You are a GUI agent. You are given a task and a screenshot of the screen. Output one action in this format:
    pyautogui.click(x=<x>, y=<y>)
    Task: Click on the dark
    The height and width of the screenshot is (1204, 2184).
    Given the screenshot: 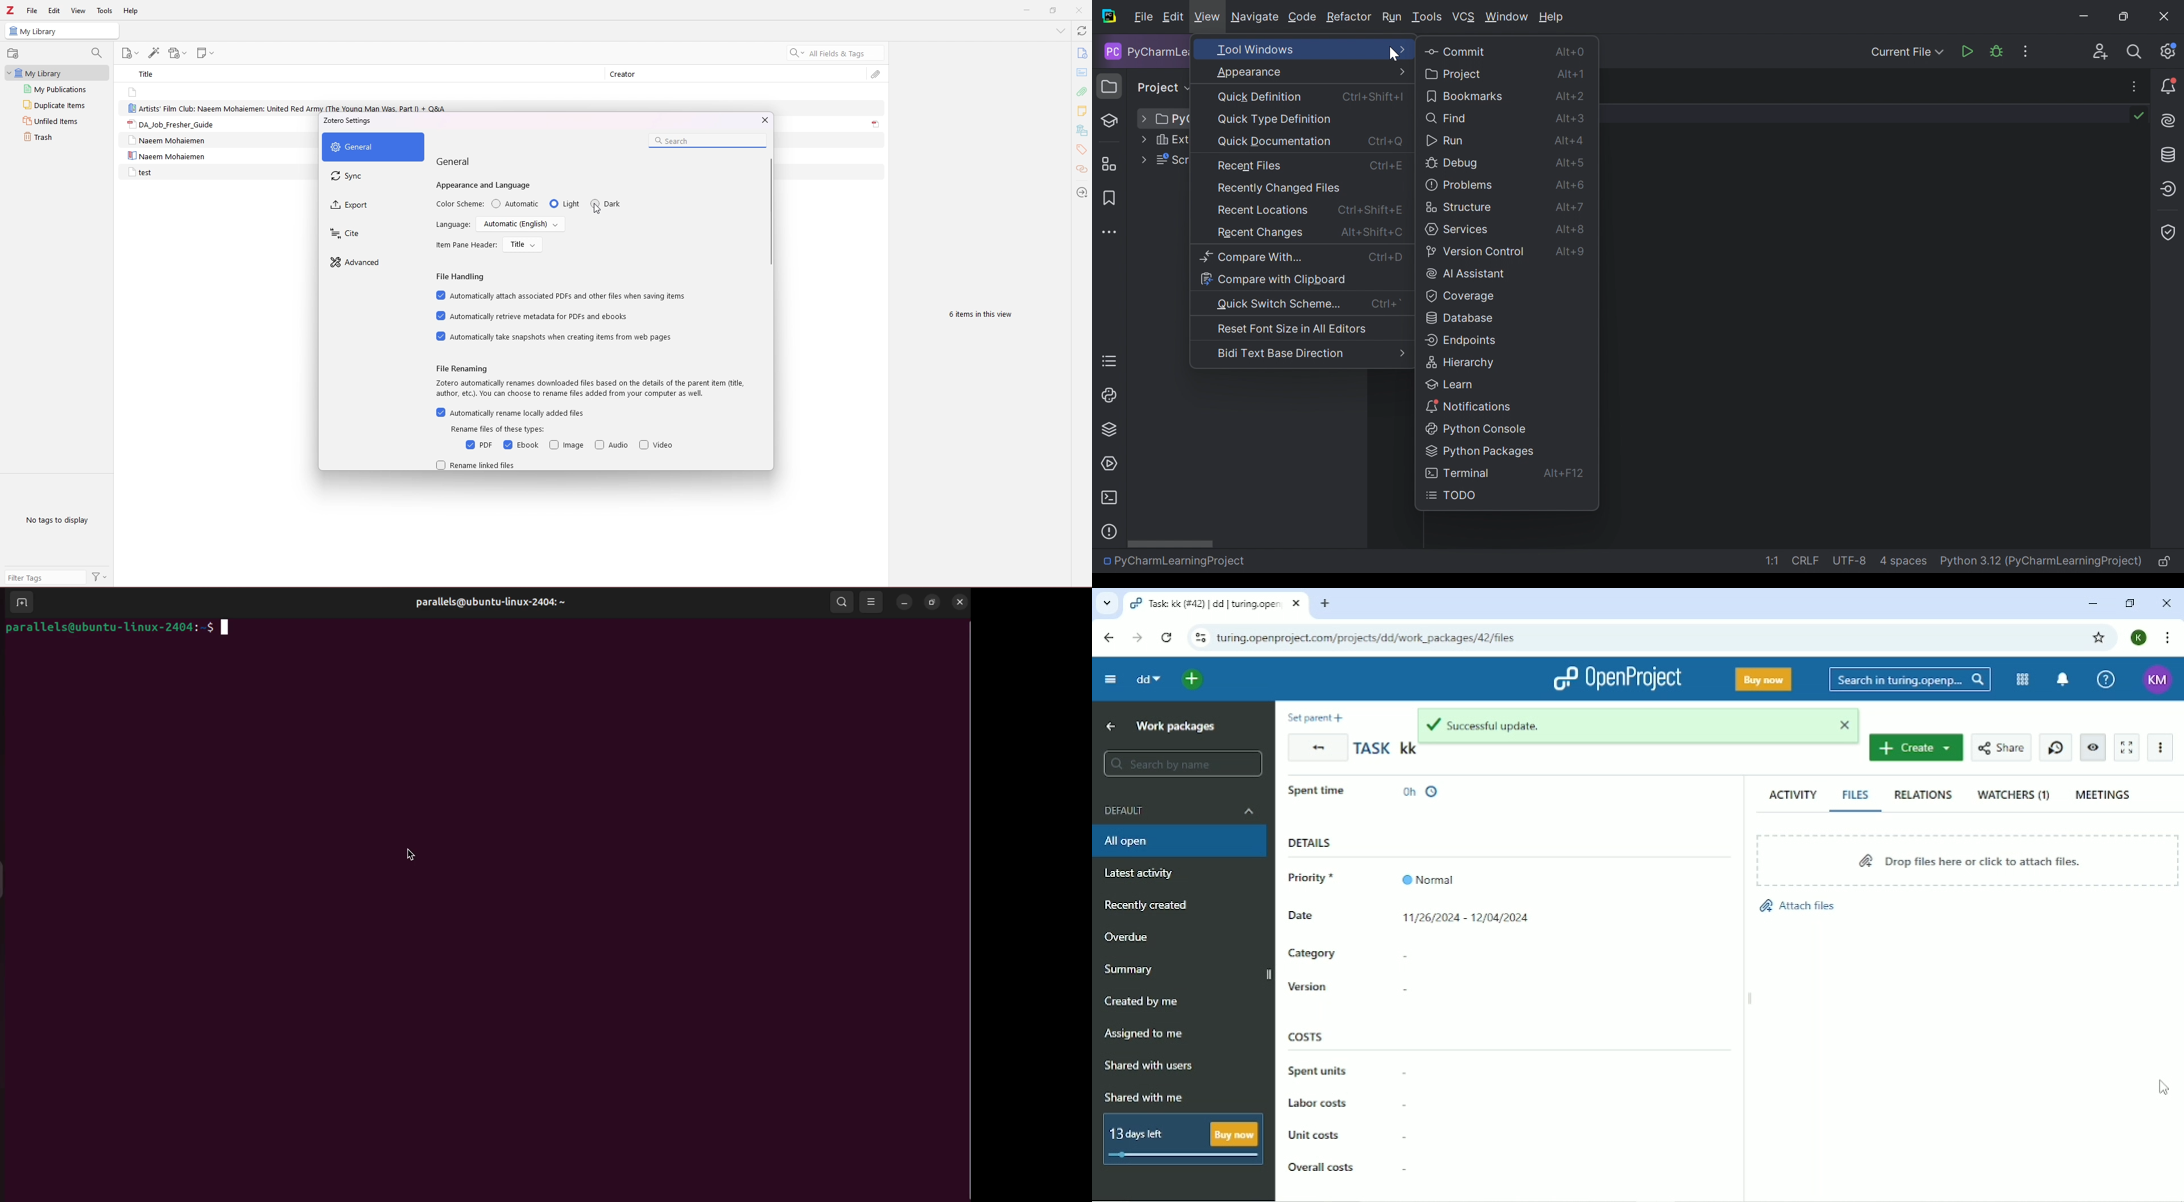 What is the action you would take?
    pyautogui.click(x=607, y=204)
    